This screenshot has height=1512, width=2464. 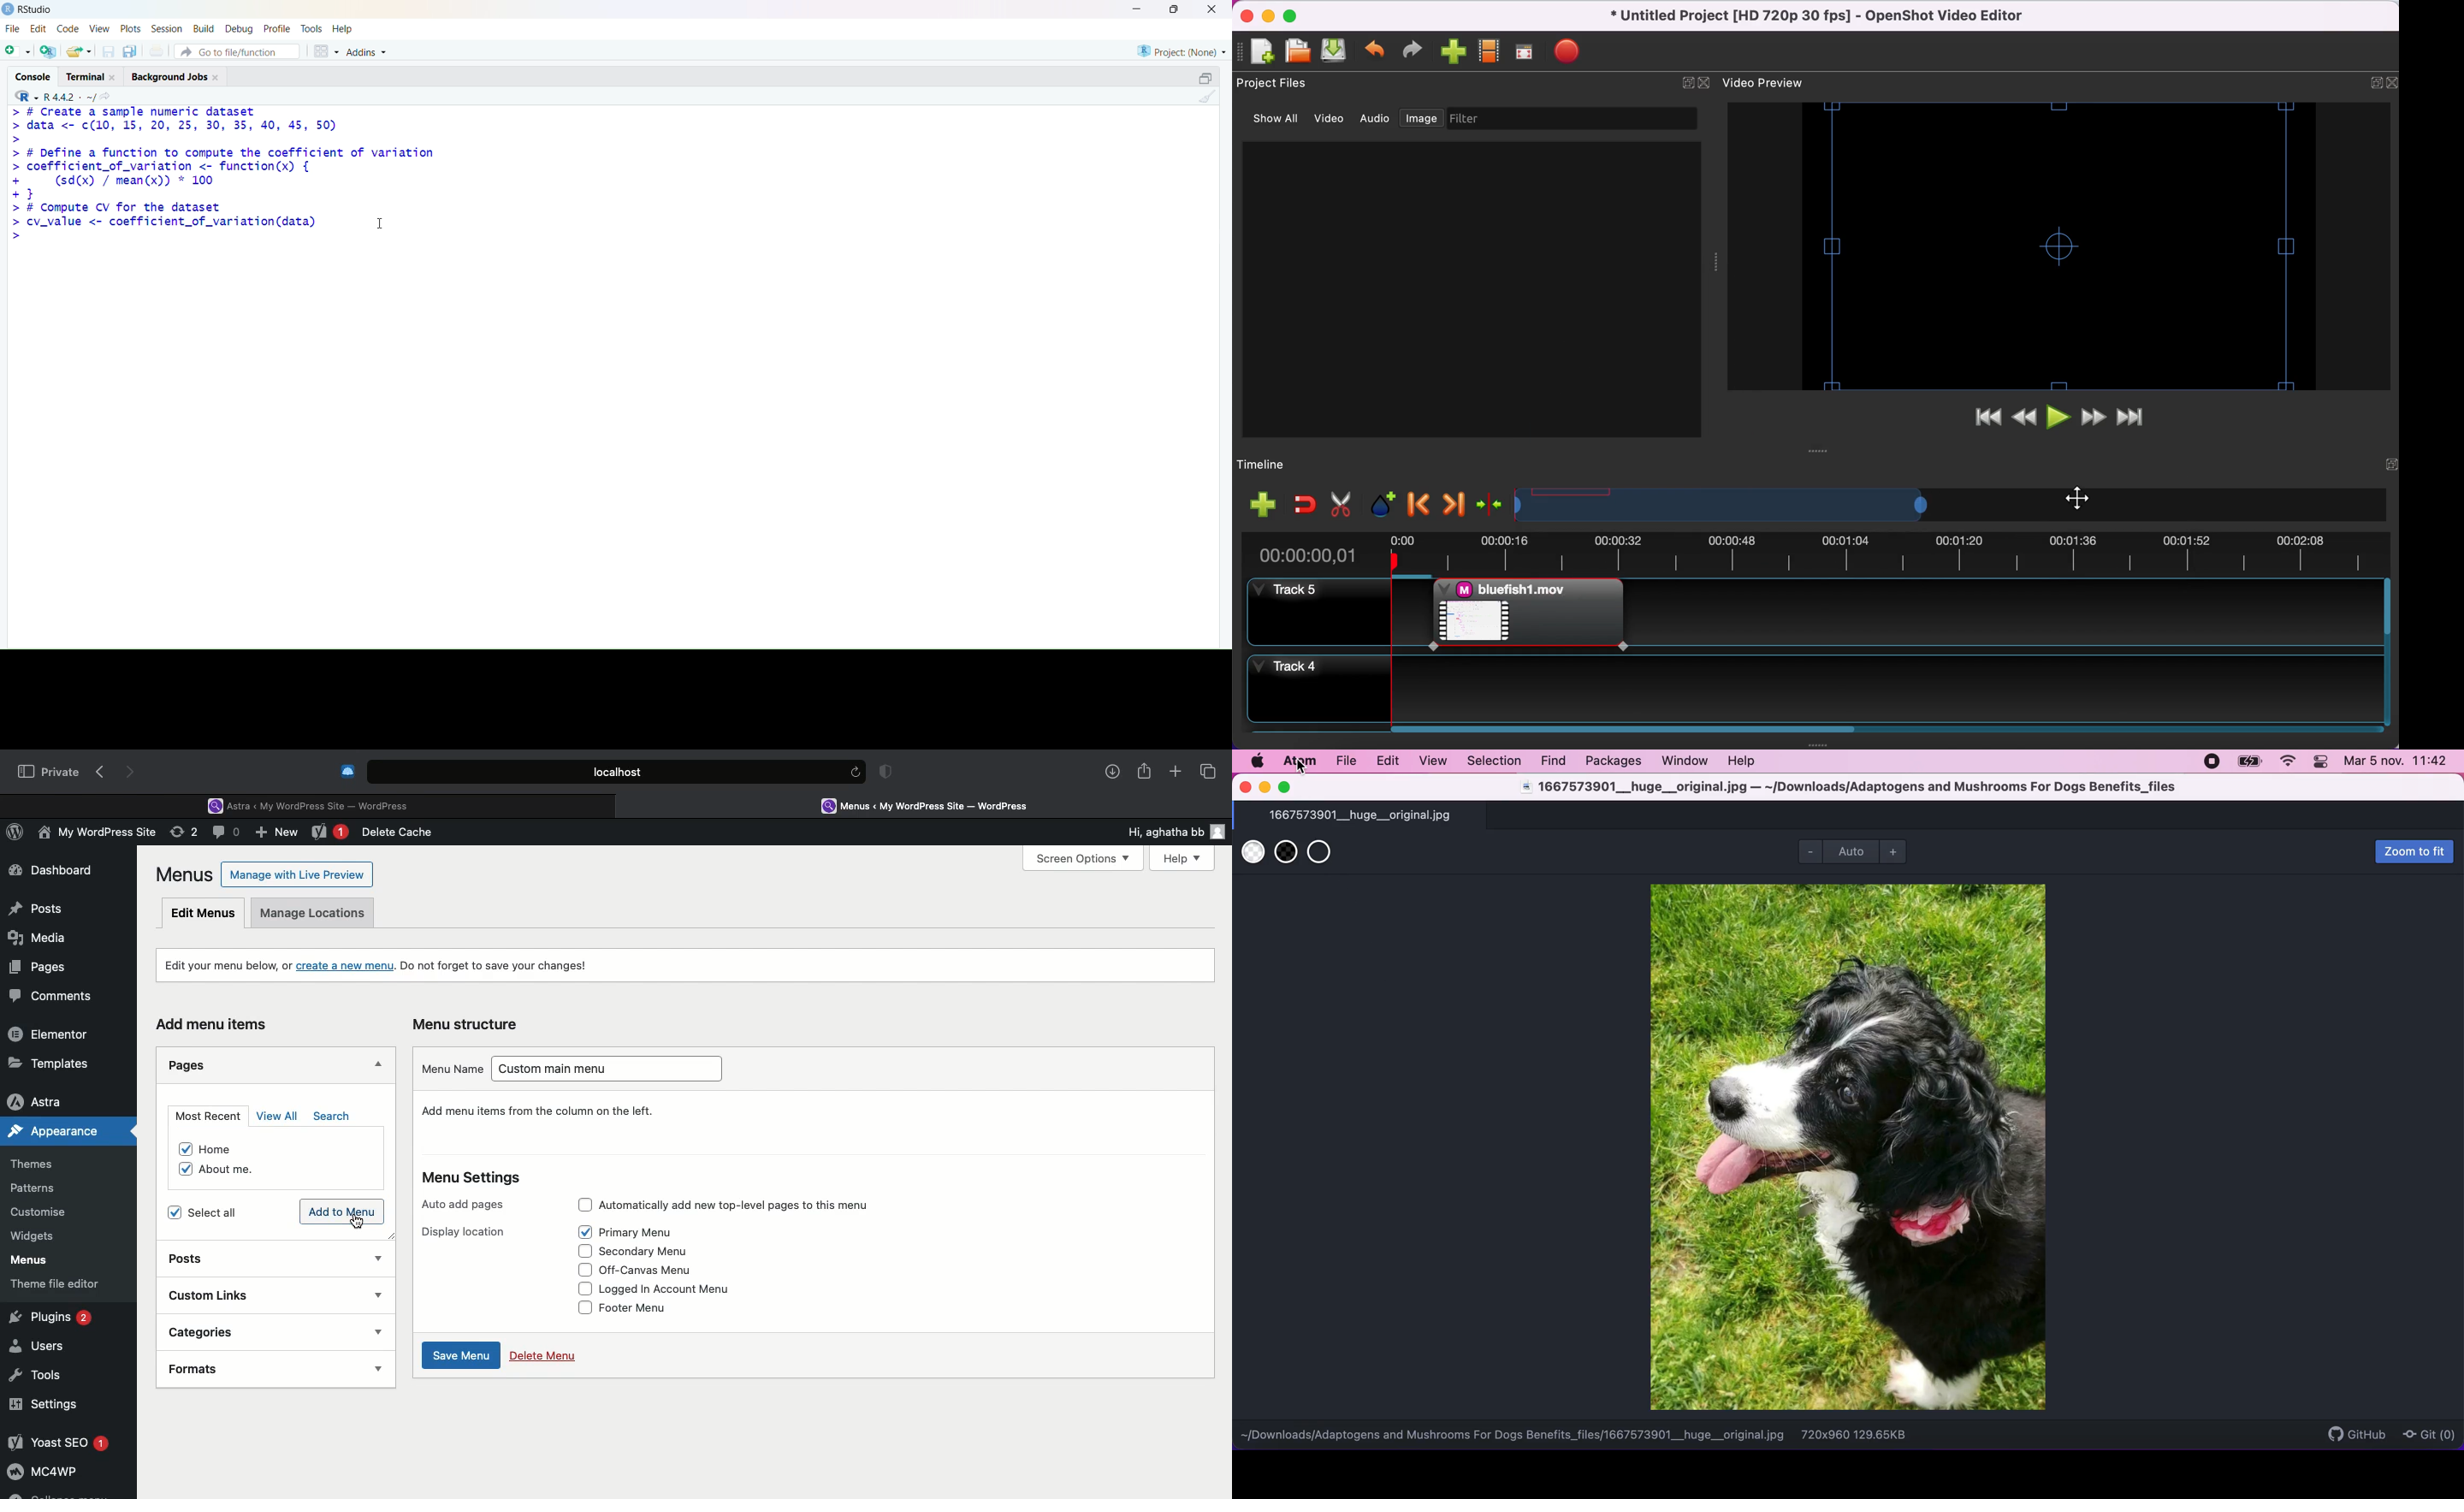 What do you see at coordinates (1181, 51) in the screenshot?
I see `project (none)` at bounding box center [1181, 51].